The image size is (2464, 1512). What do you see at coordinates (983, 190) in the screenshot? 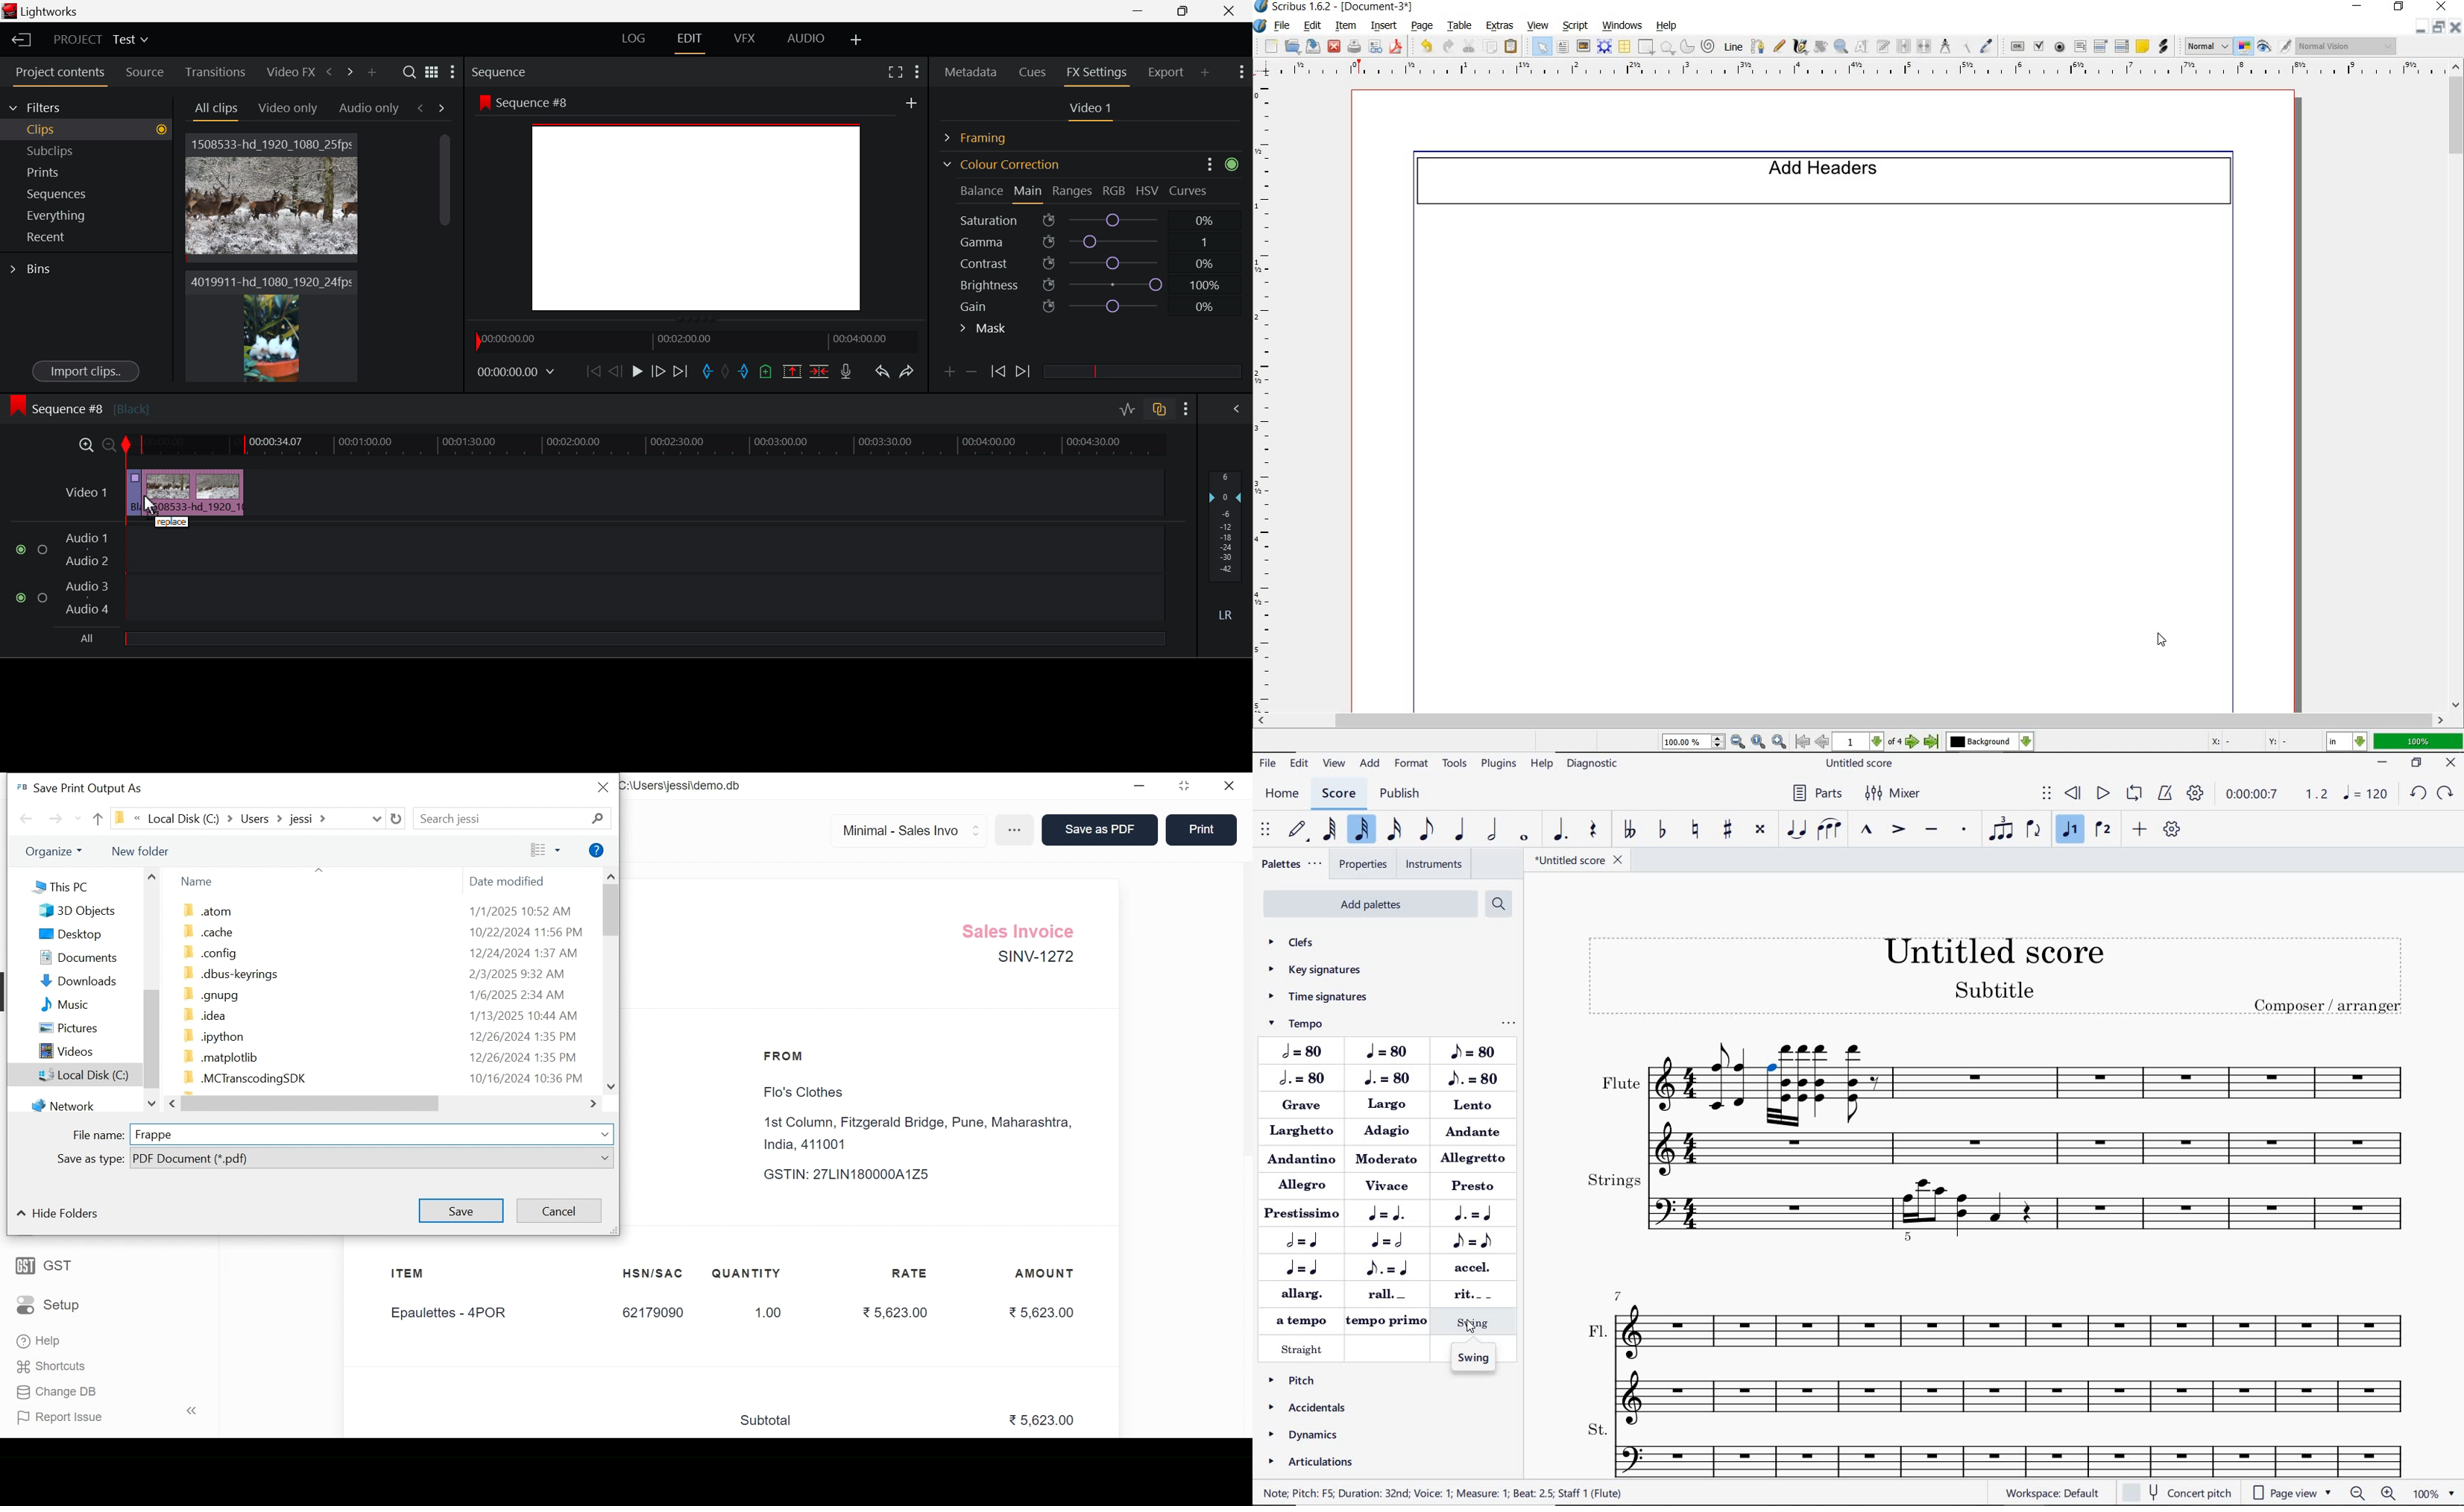
I see `Balance Section` at bounding box center [983, 190].